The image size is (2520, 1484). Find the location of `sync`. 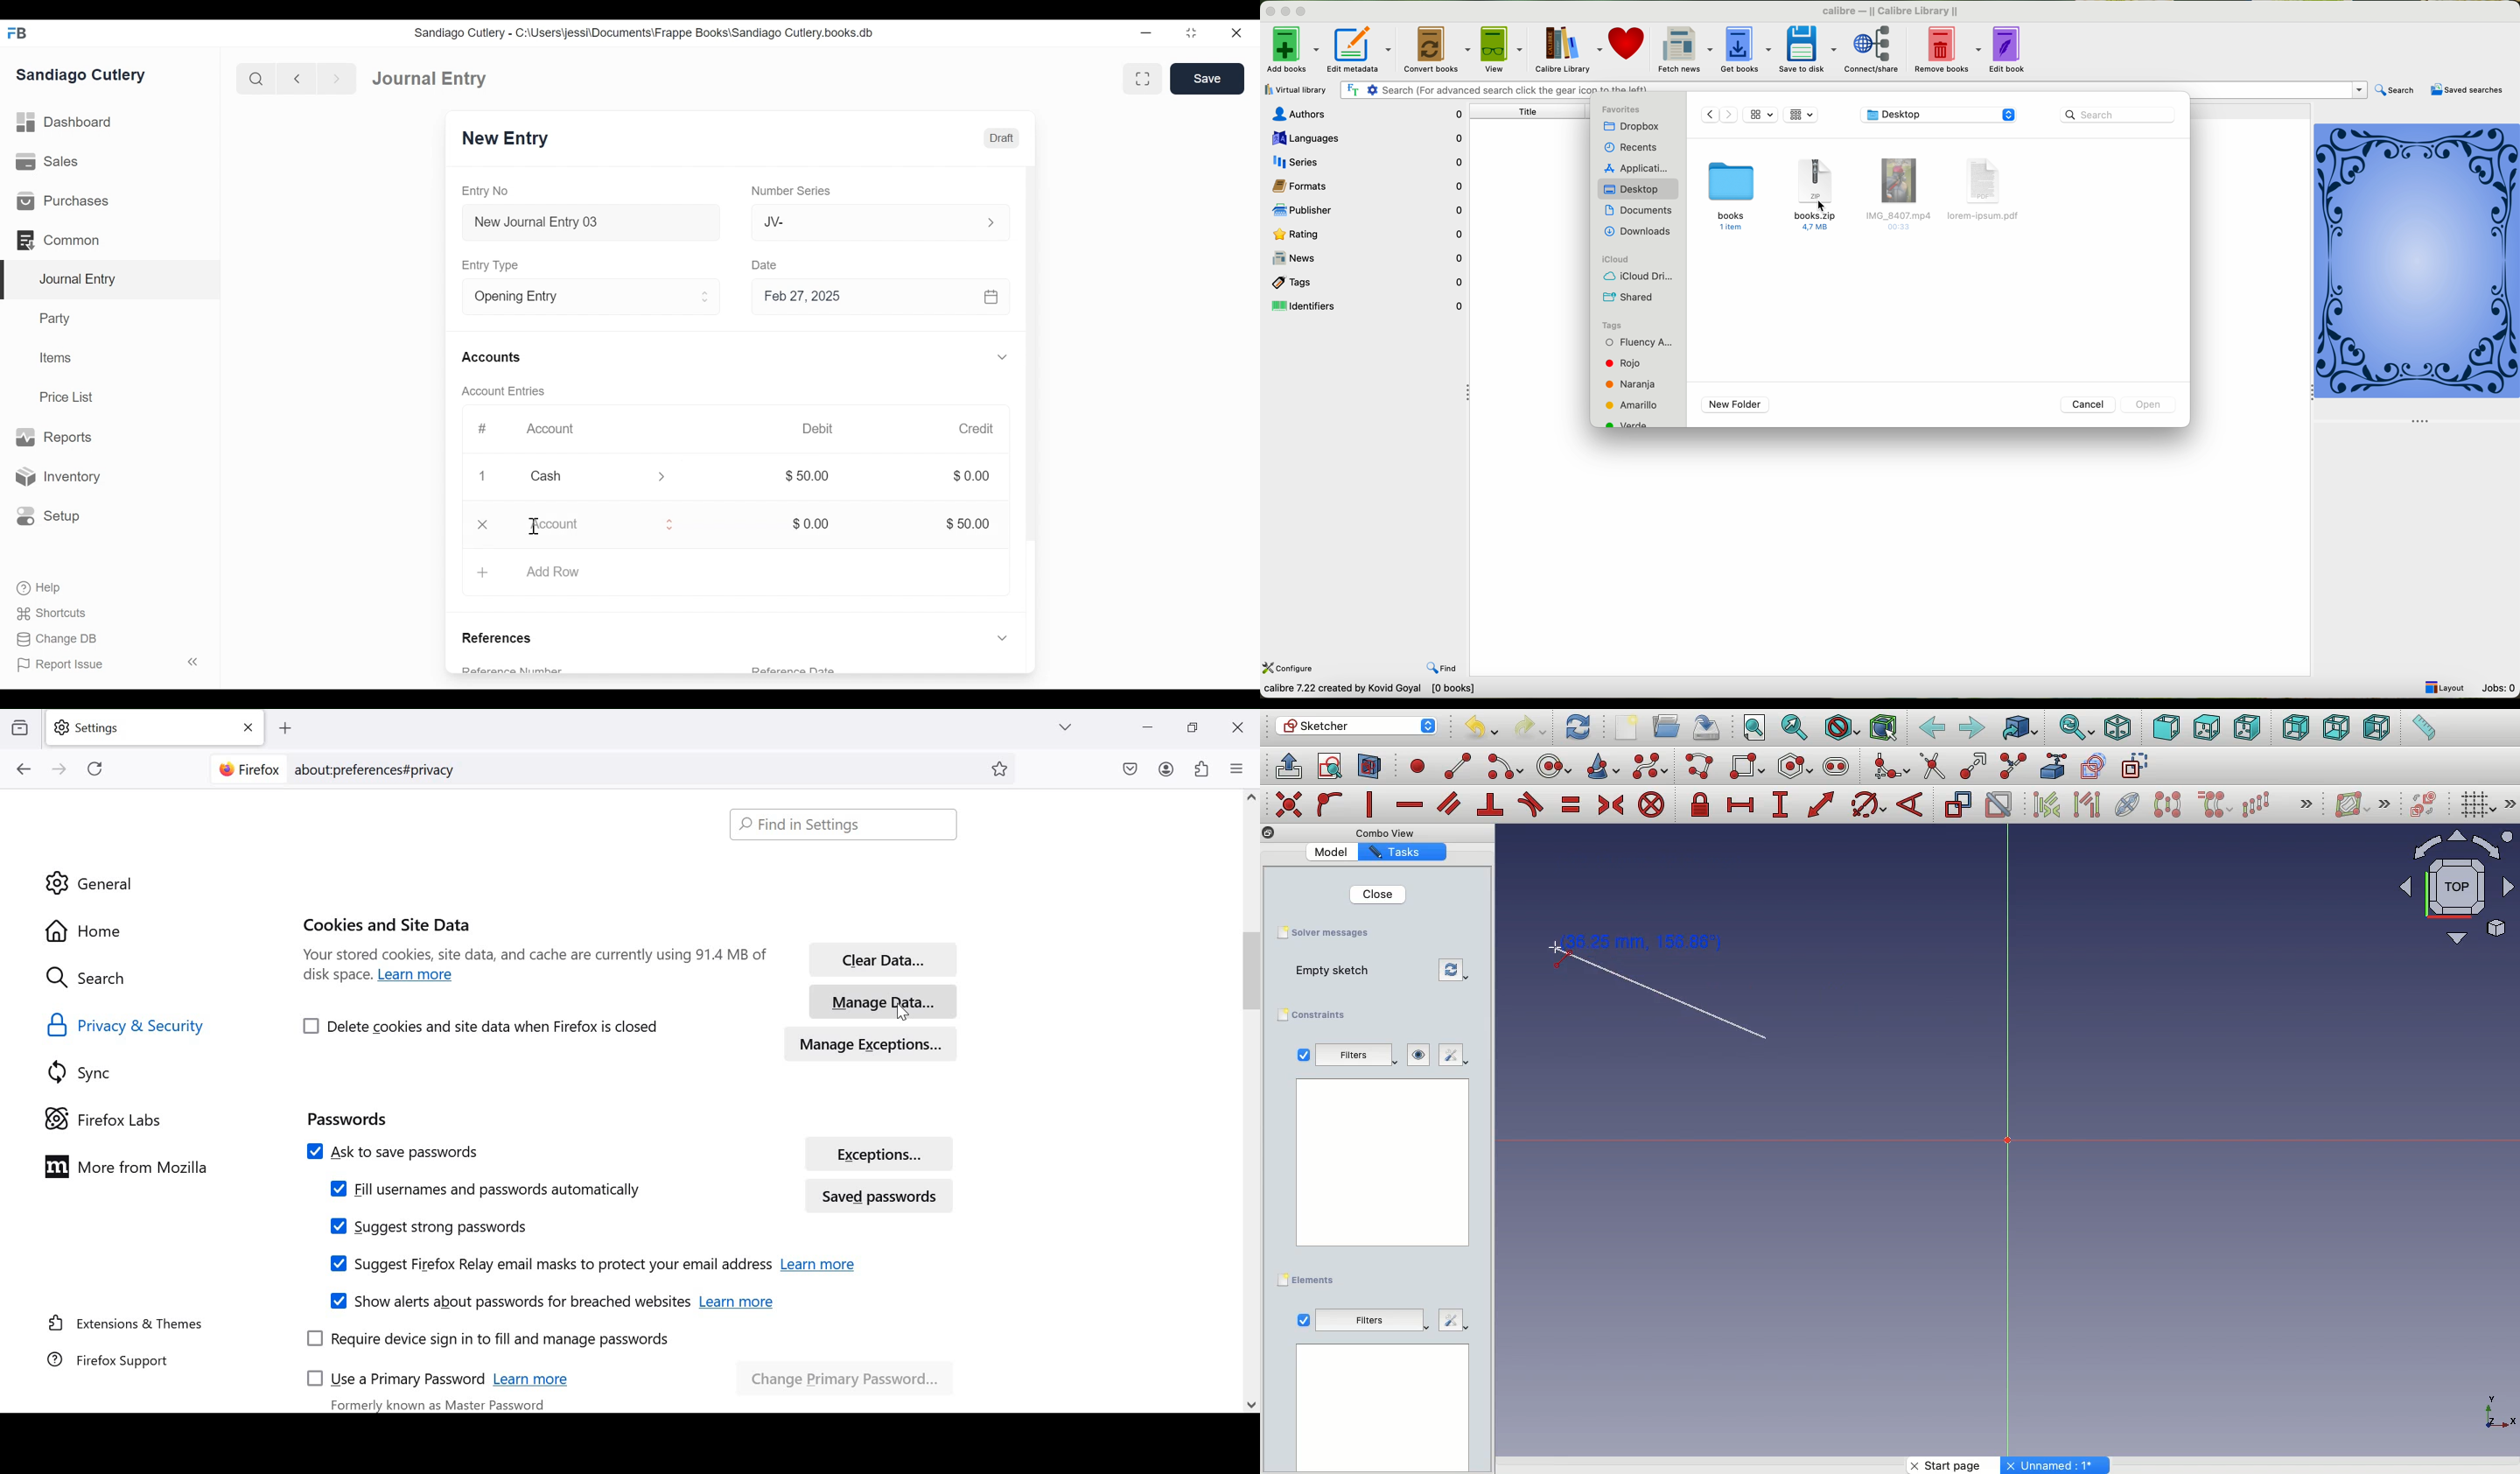

sync is located at coordinates (86, 1072).